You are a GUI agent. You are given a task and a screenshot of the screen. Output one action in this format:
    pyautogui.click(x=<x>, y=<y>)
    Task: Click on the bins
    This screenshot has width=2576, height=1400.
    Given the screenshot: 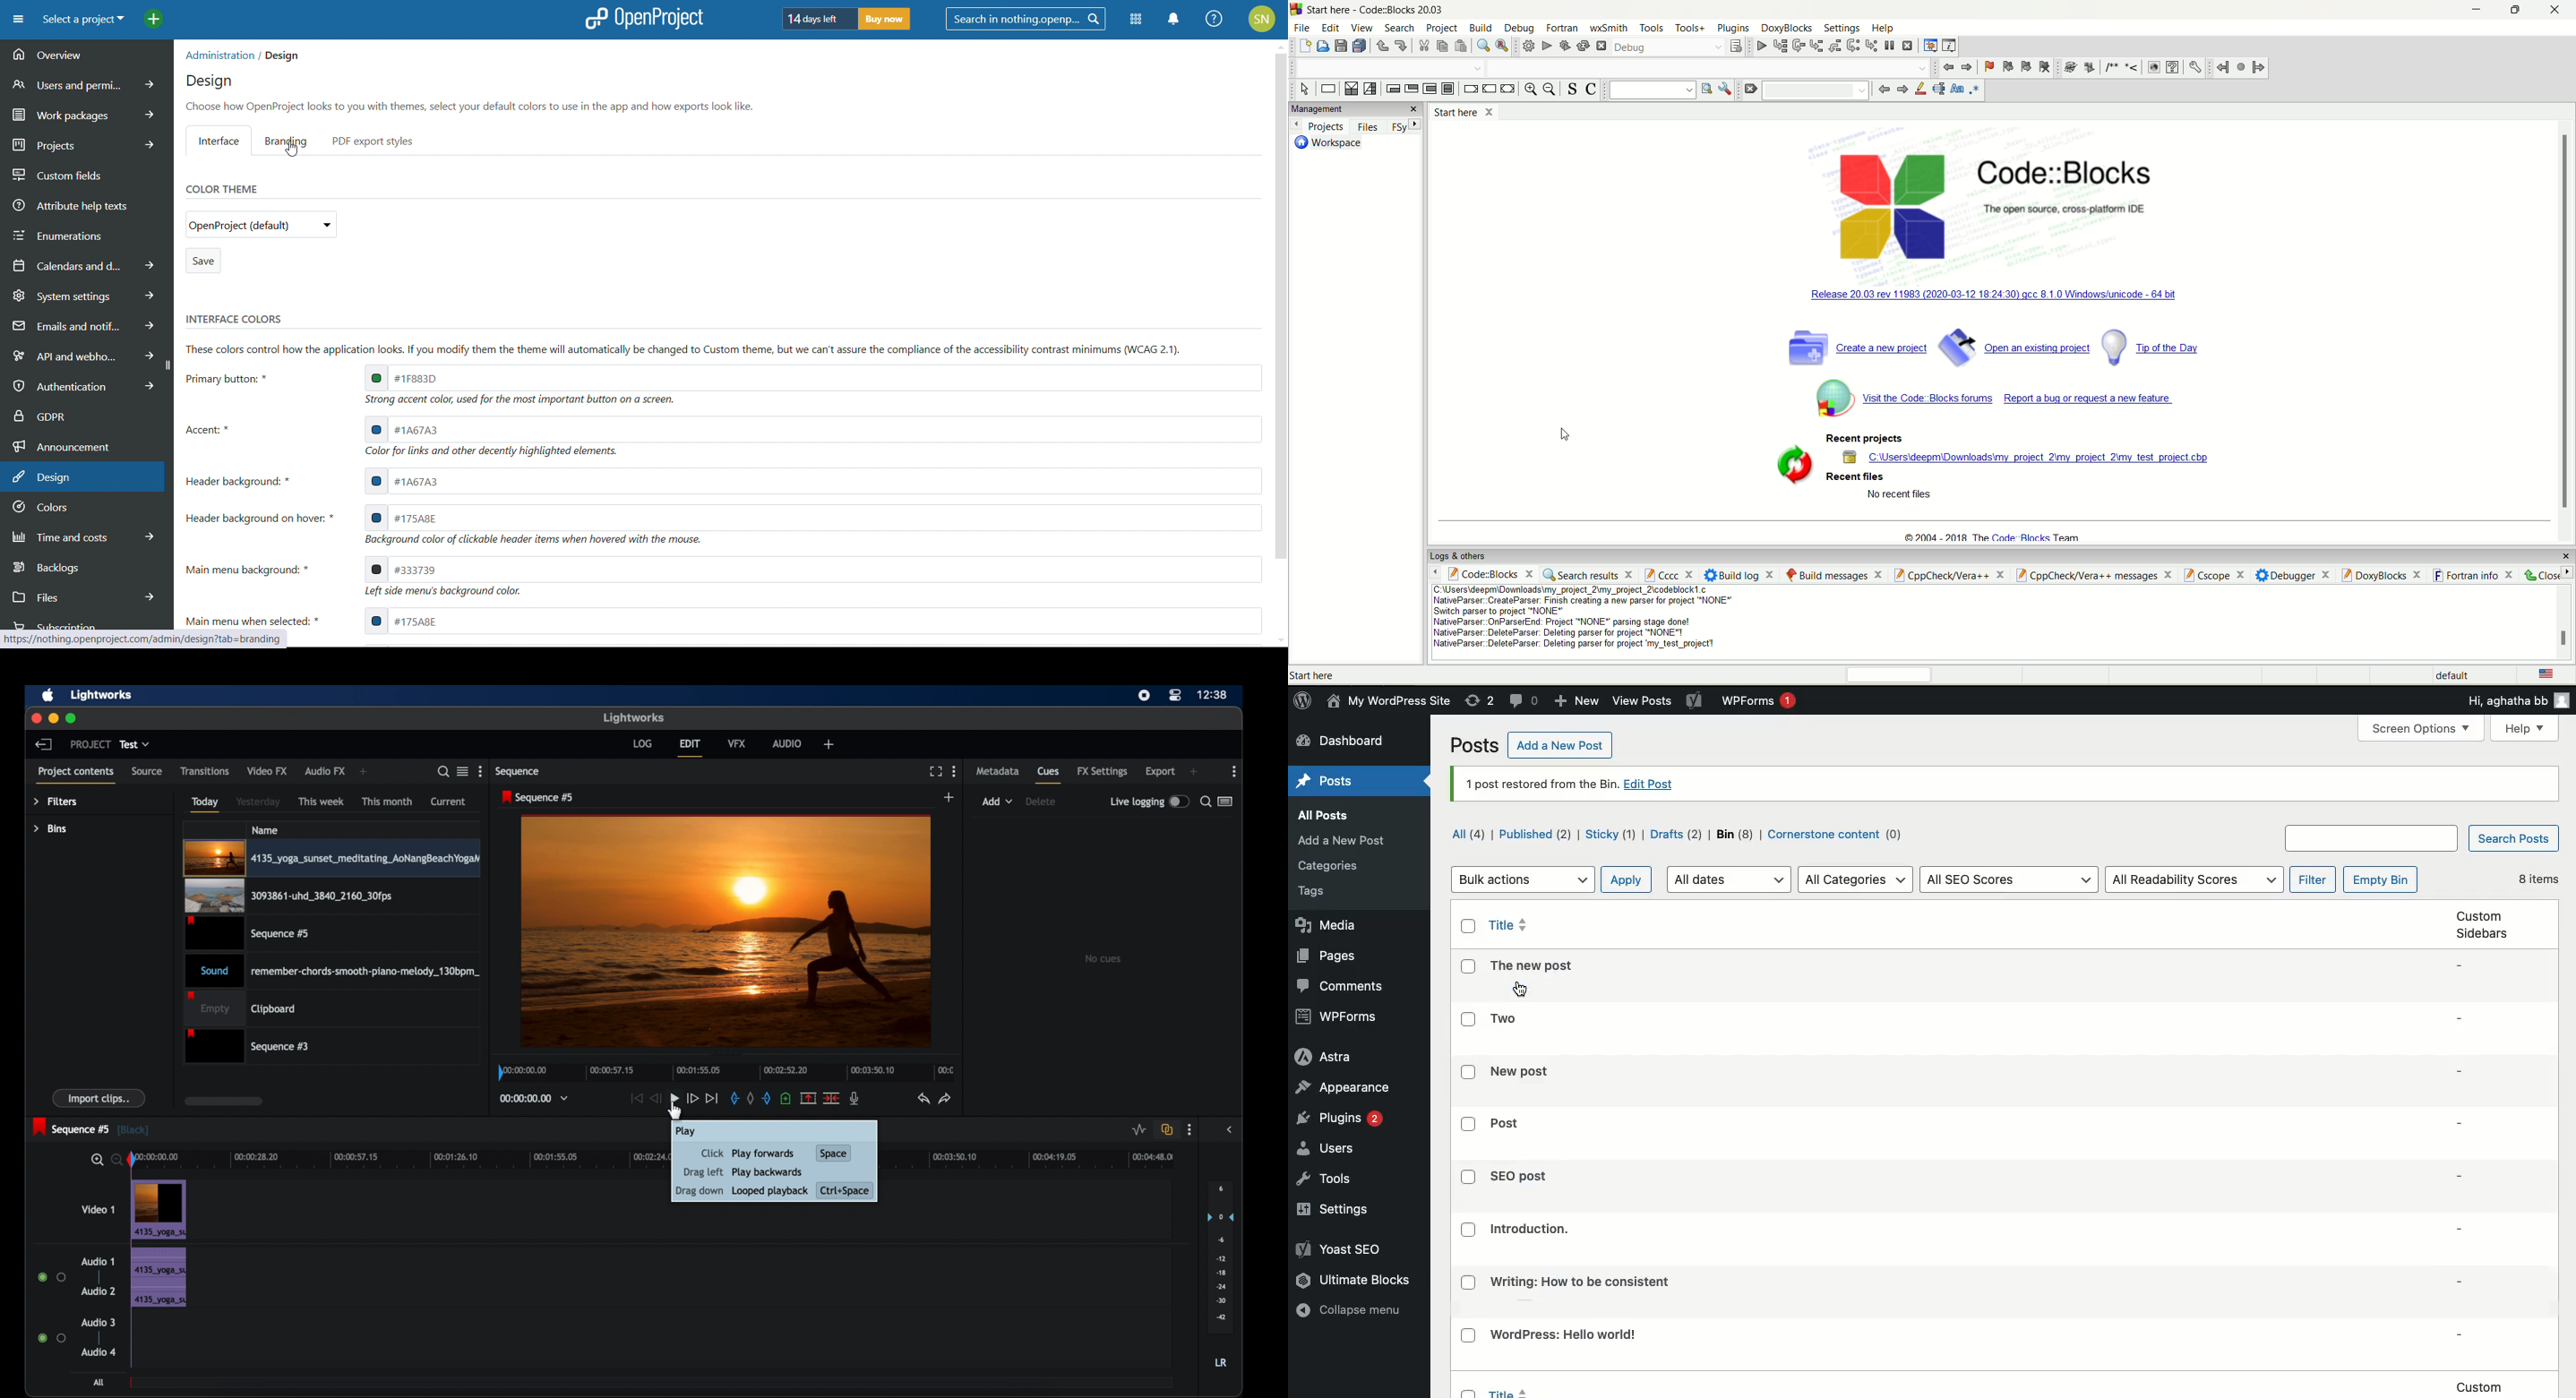 What is the action you would take?
    pyautogui.click(x=50, y=828)
    